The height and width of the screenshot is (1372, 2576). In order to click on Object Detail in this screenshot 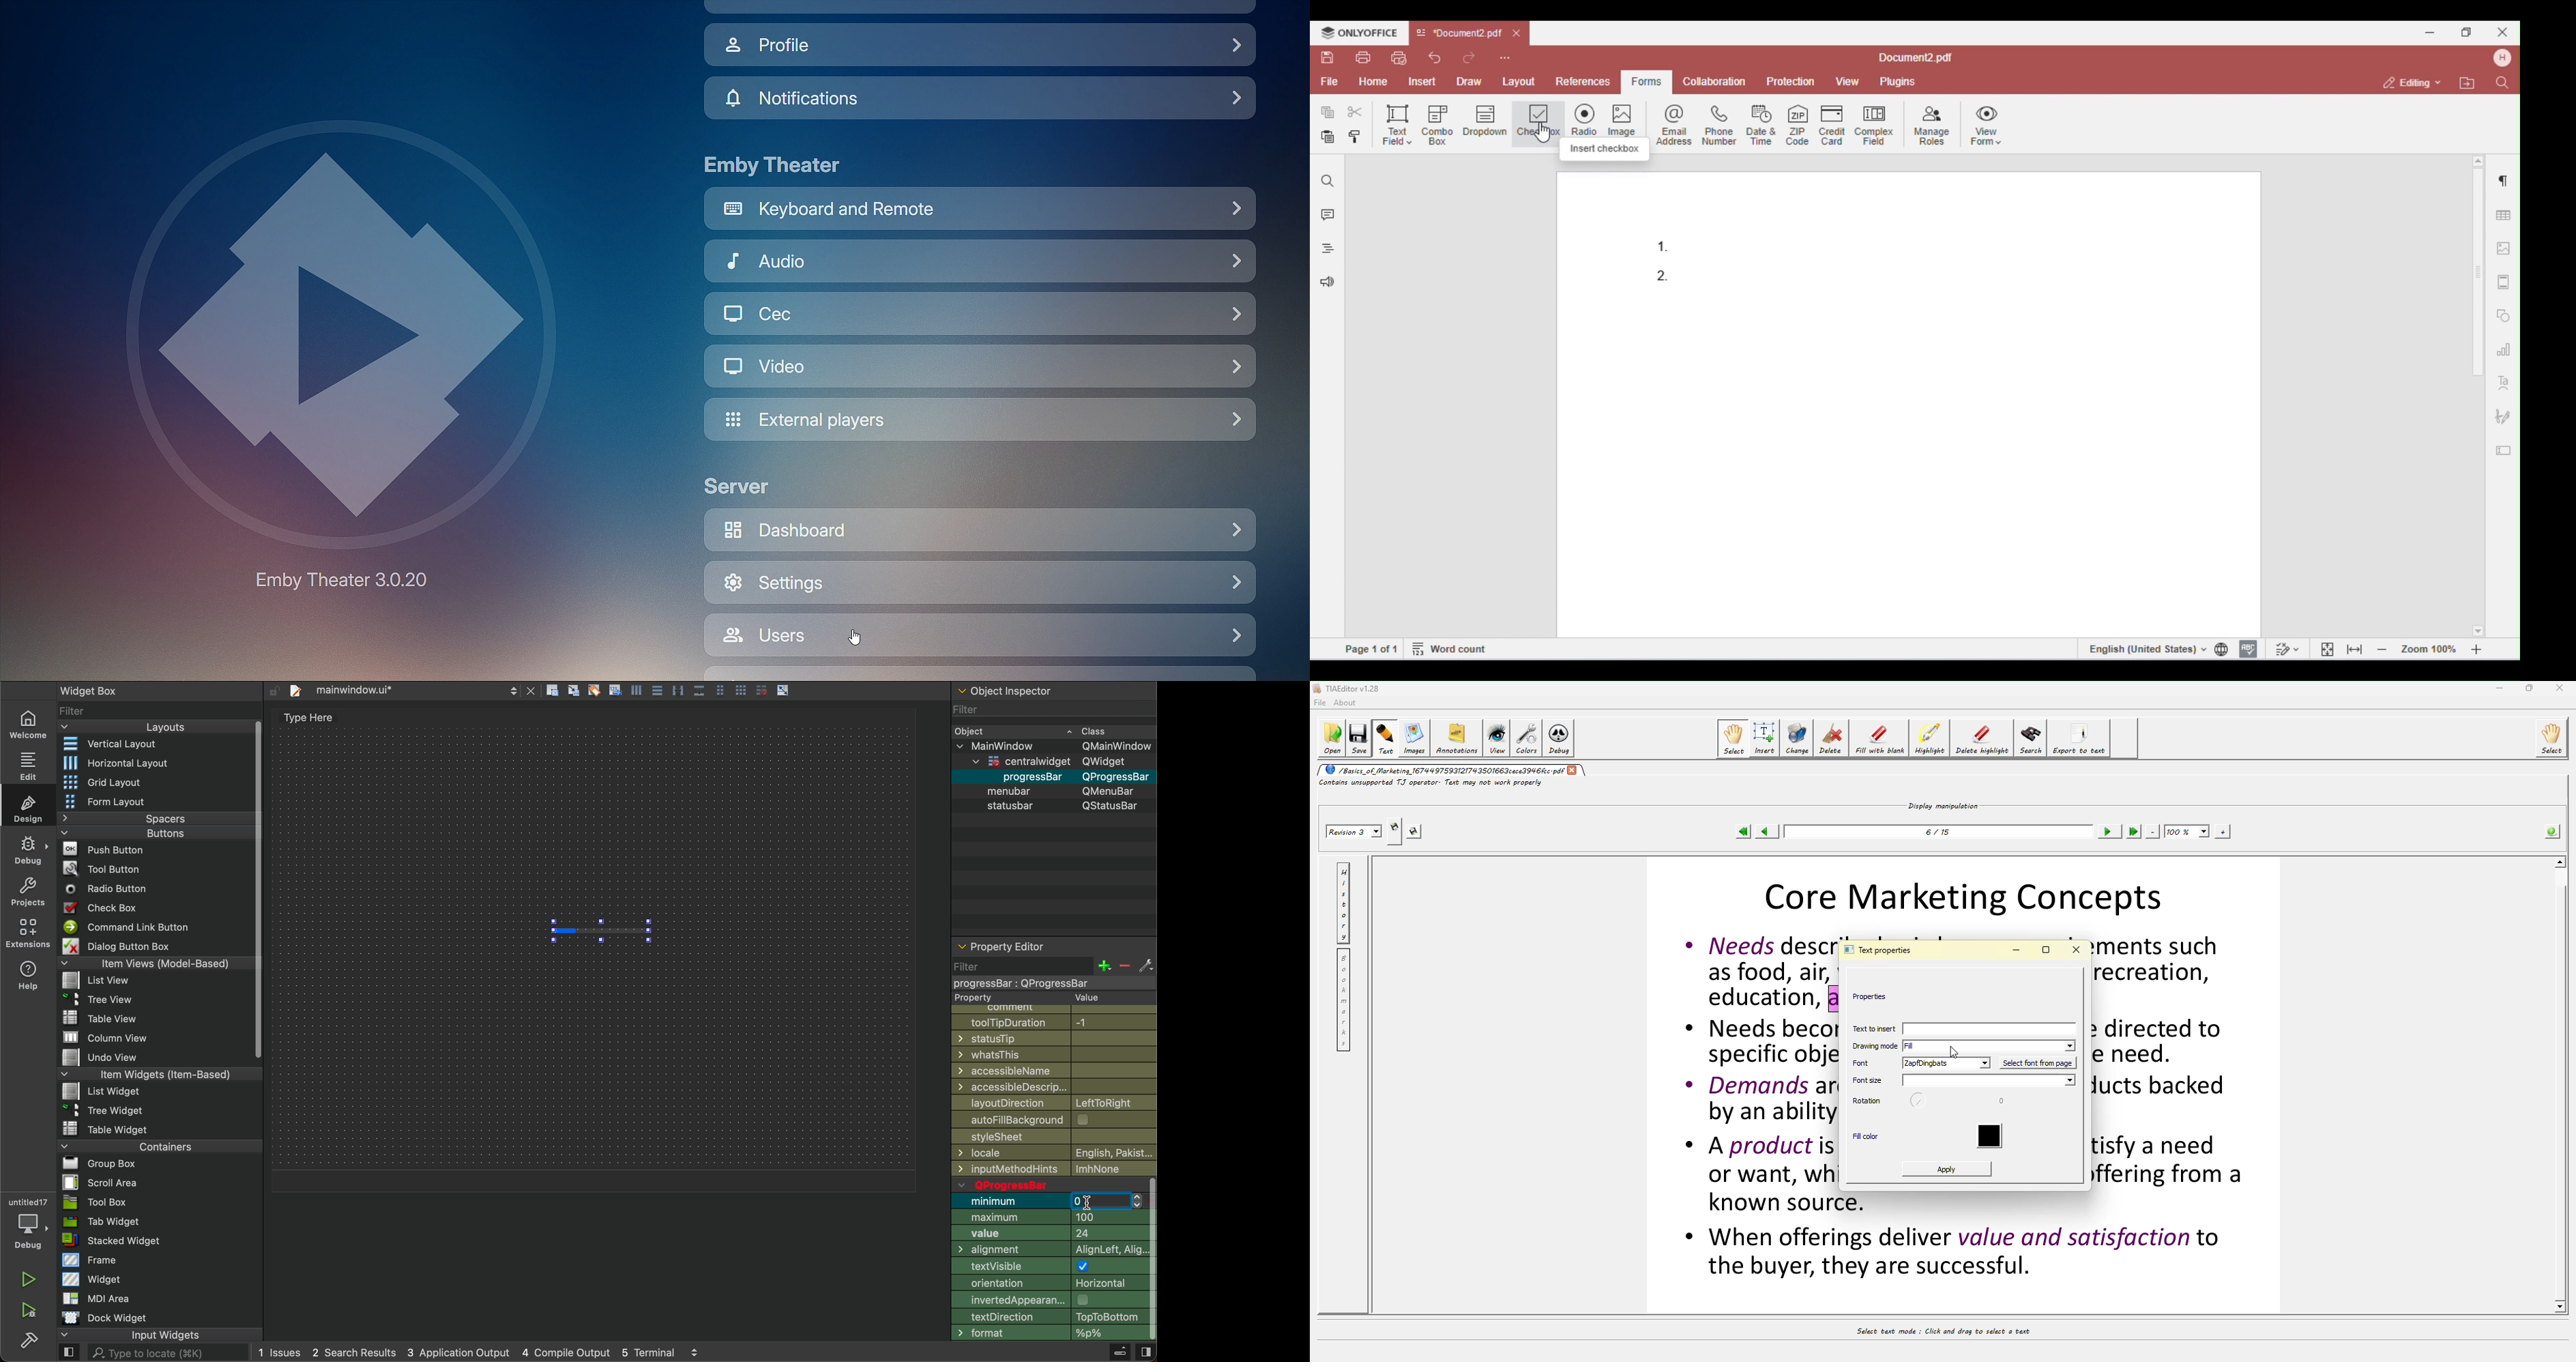, I will do `click(1053, 768)`.